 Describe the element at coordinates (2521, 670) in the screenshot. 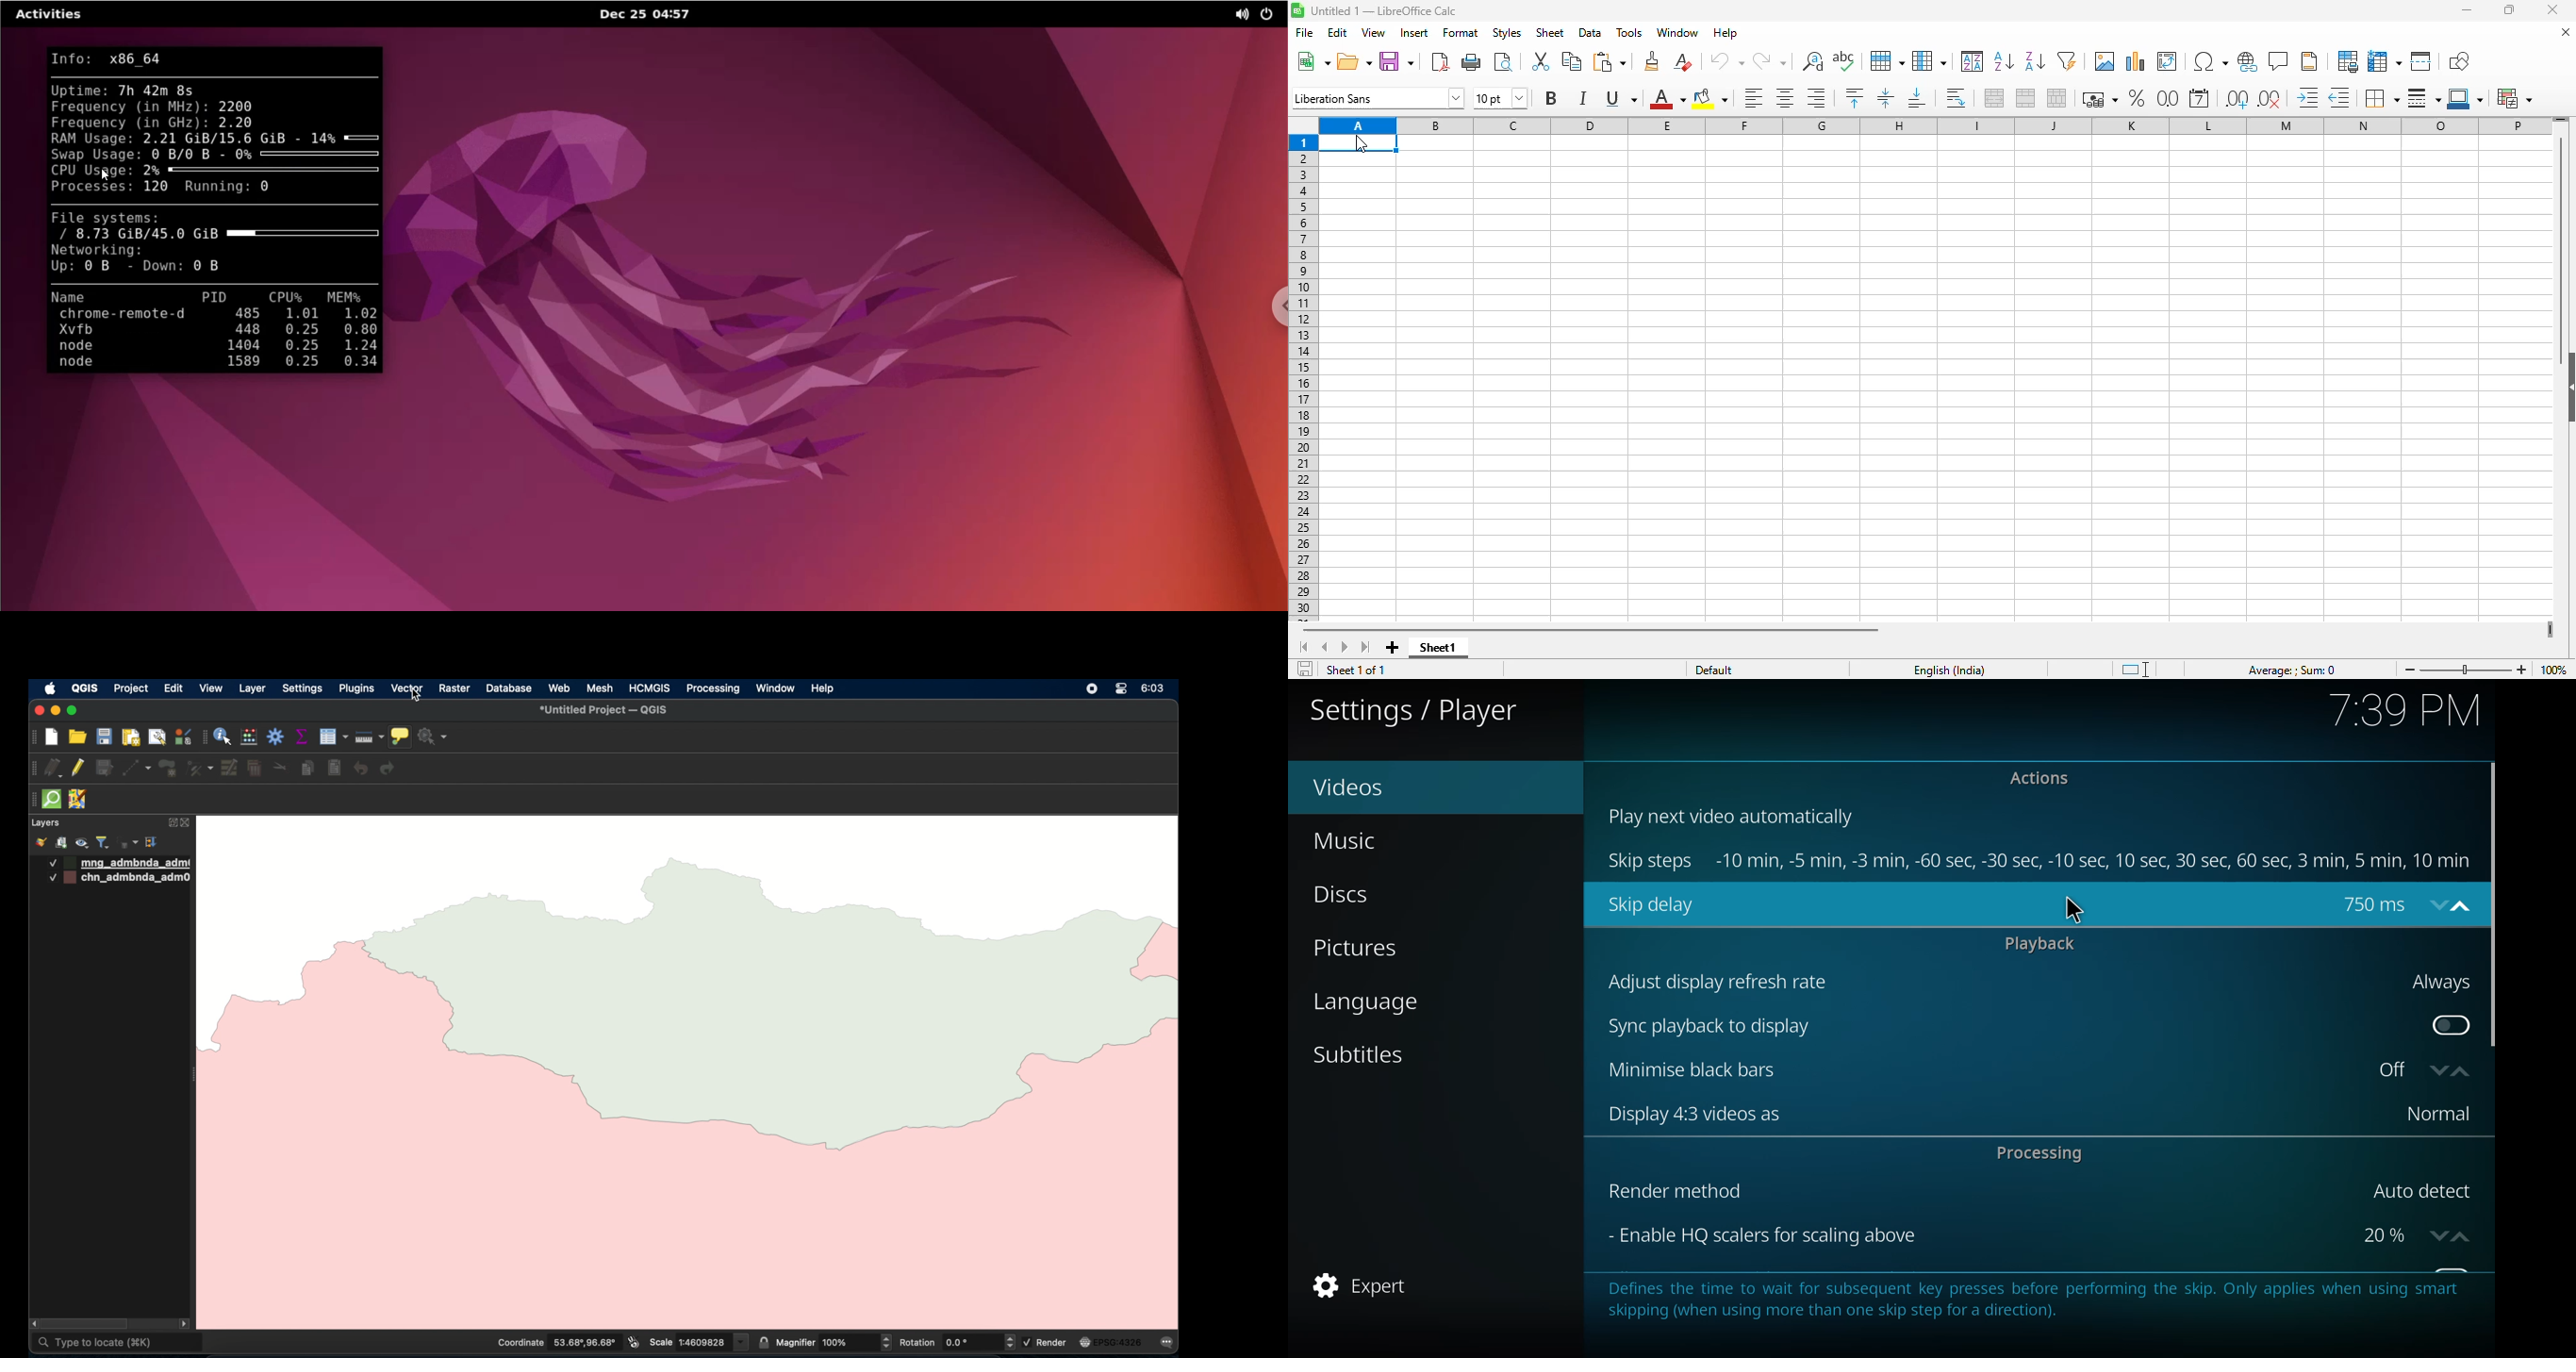

I see `zoom in` at that location.